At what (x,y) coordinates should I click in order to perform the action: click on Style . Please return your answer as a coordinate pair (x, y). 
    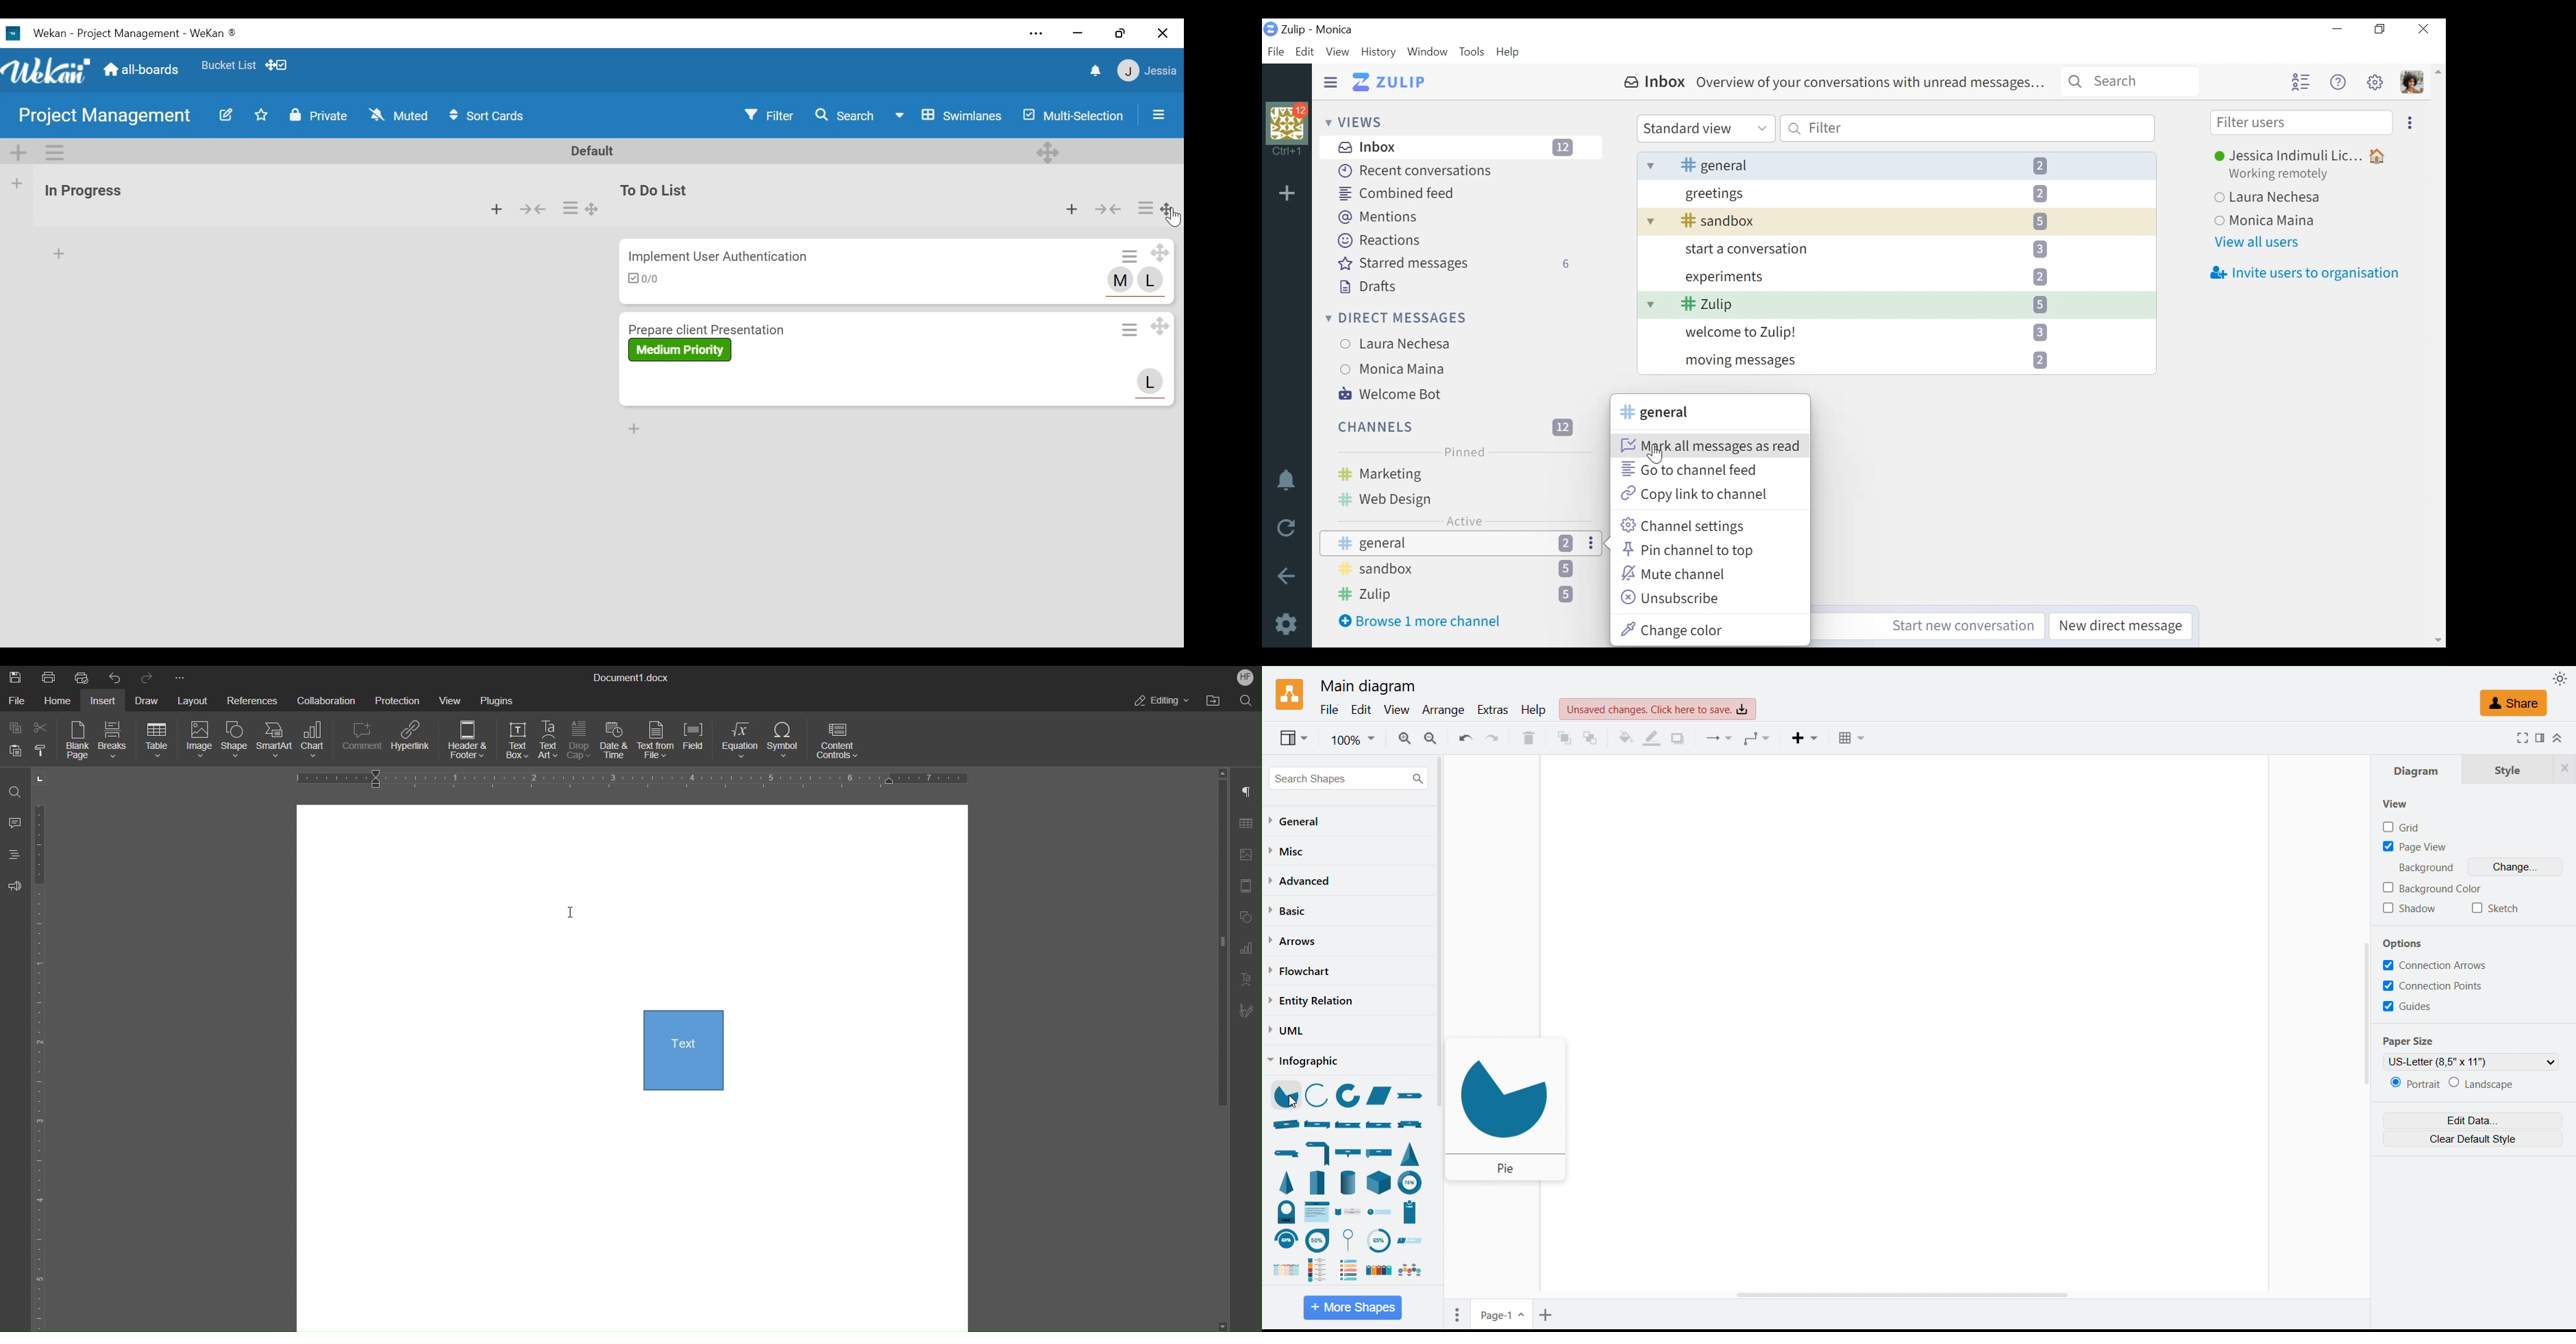
    Looking at the image, I should click on (2504, 769).